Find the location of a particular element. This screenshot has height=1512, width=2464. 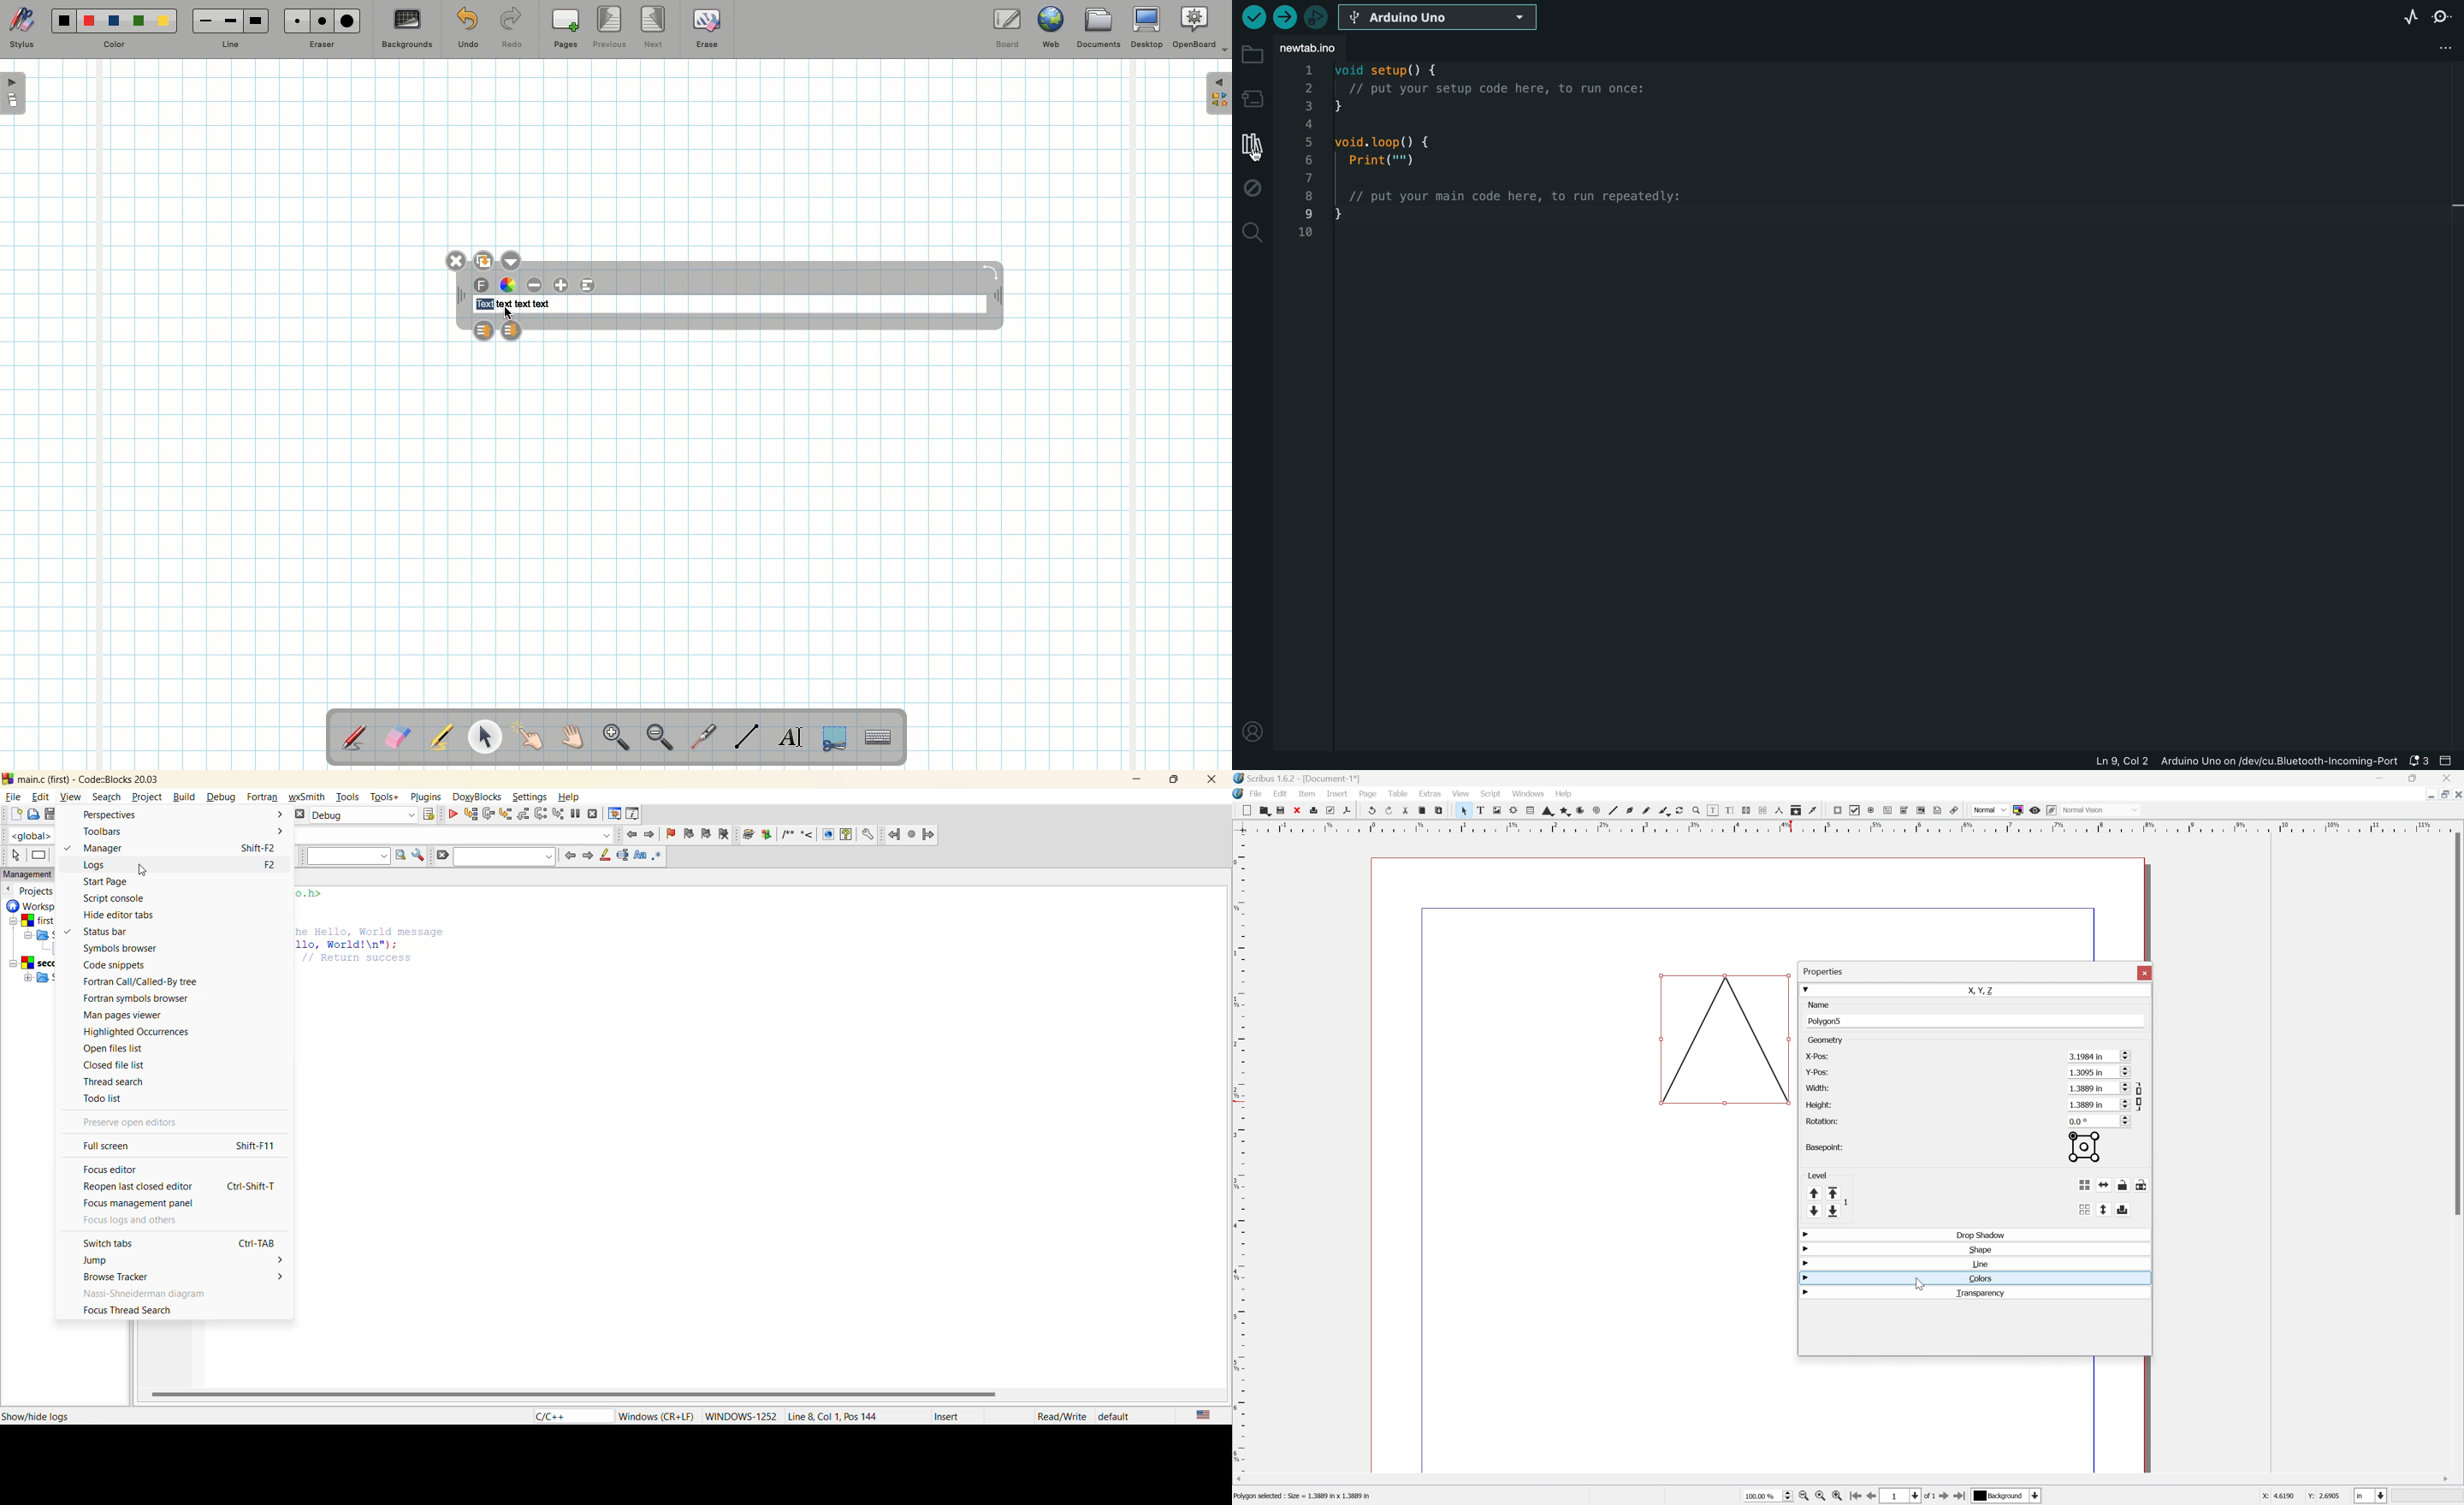

Script is located at coordinates (1491, 793).